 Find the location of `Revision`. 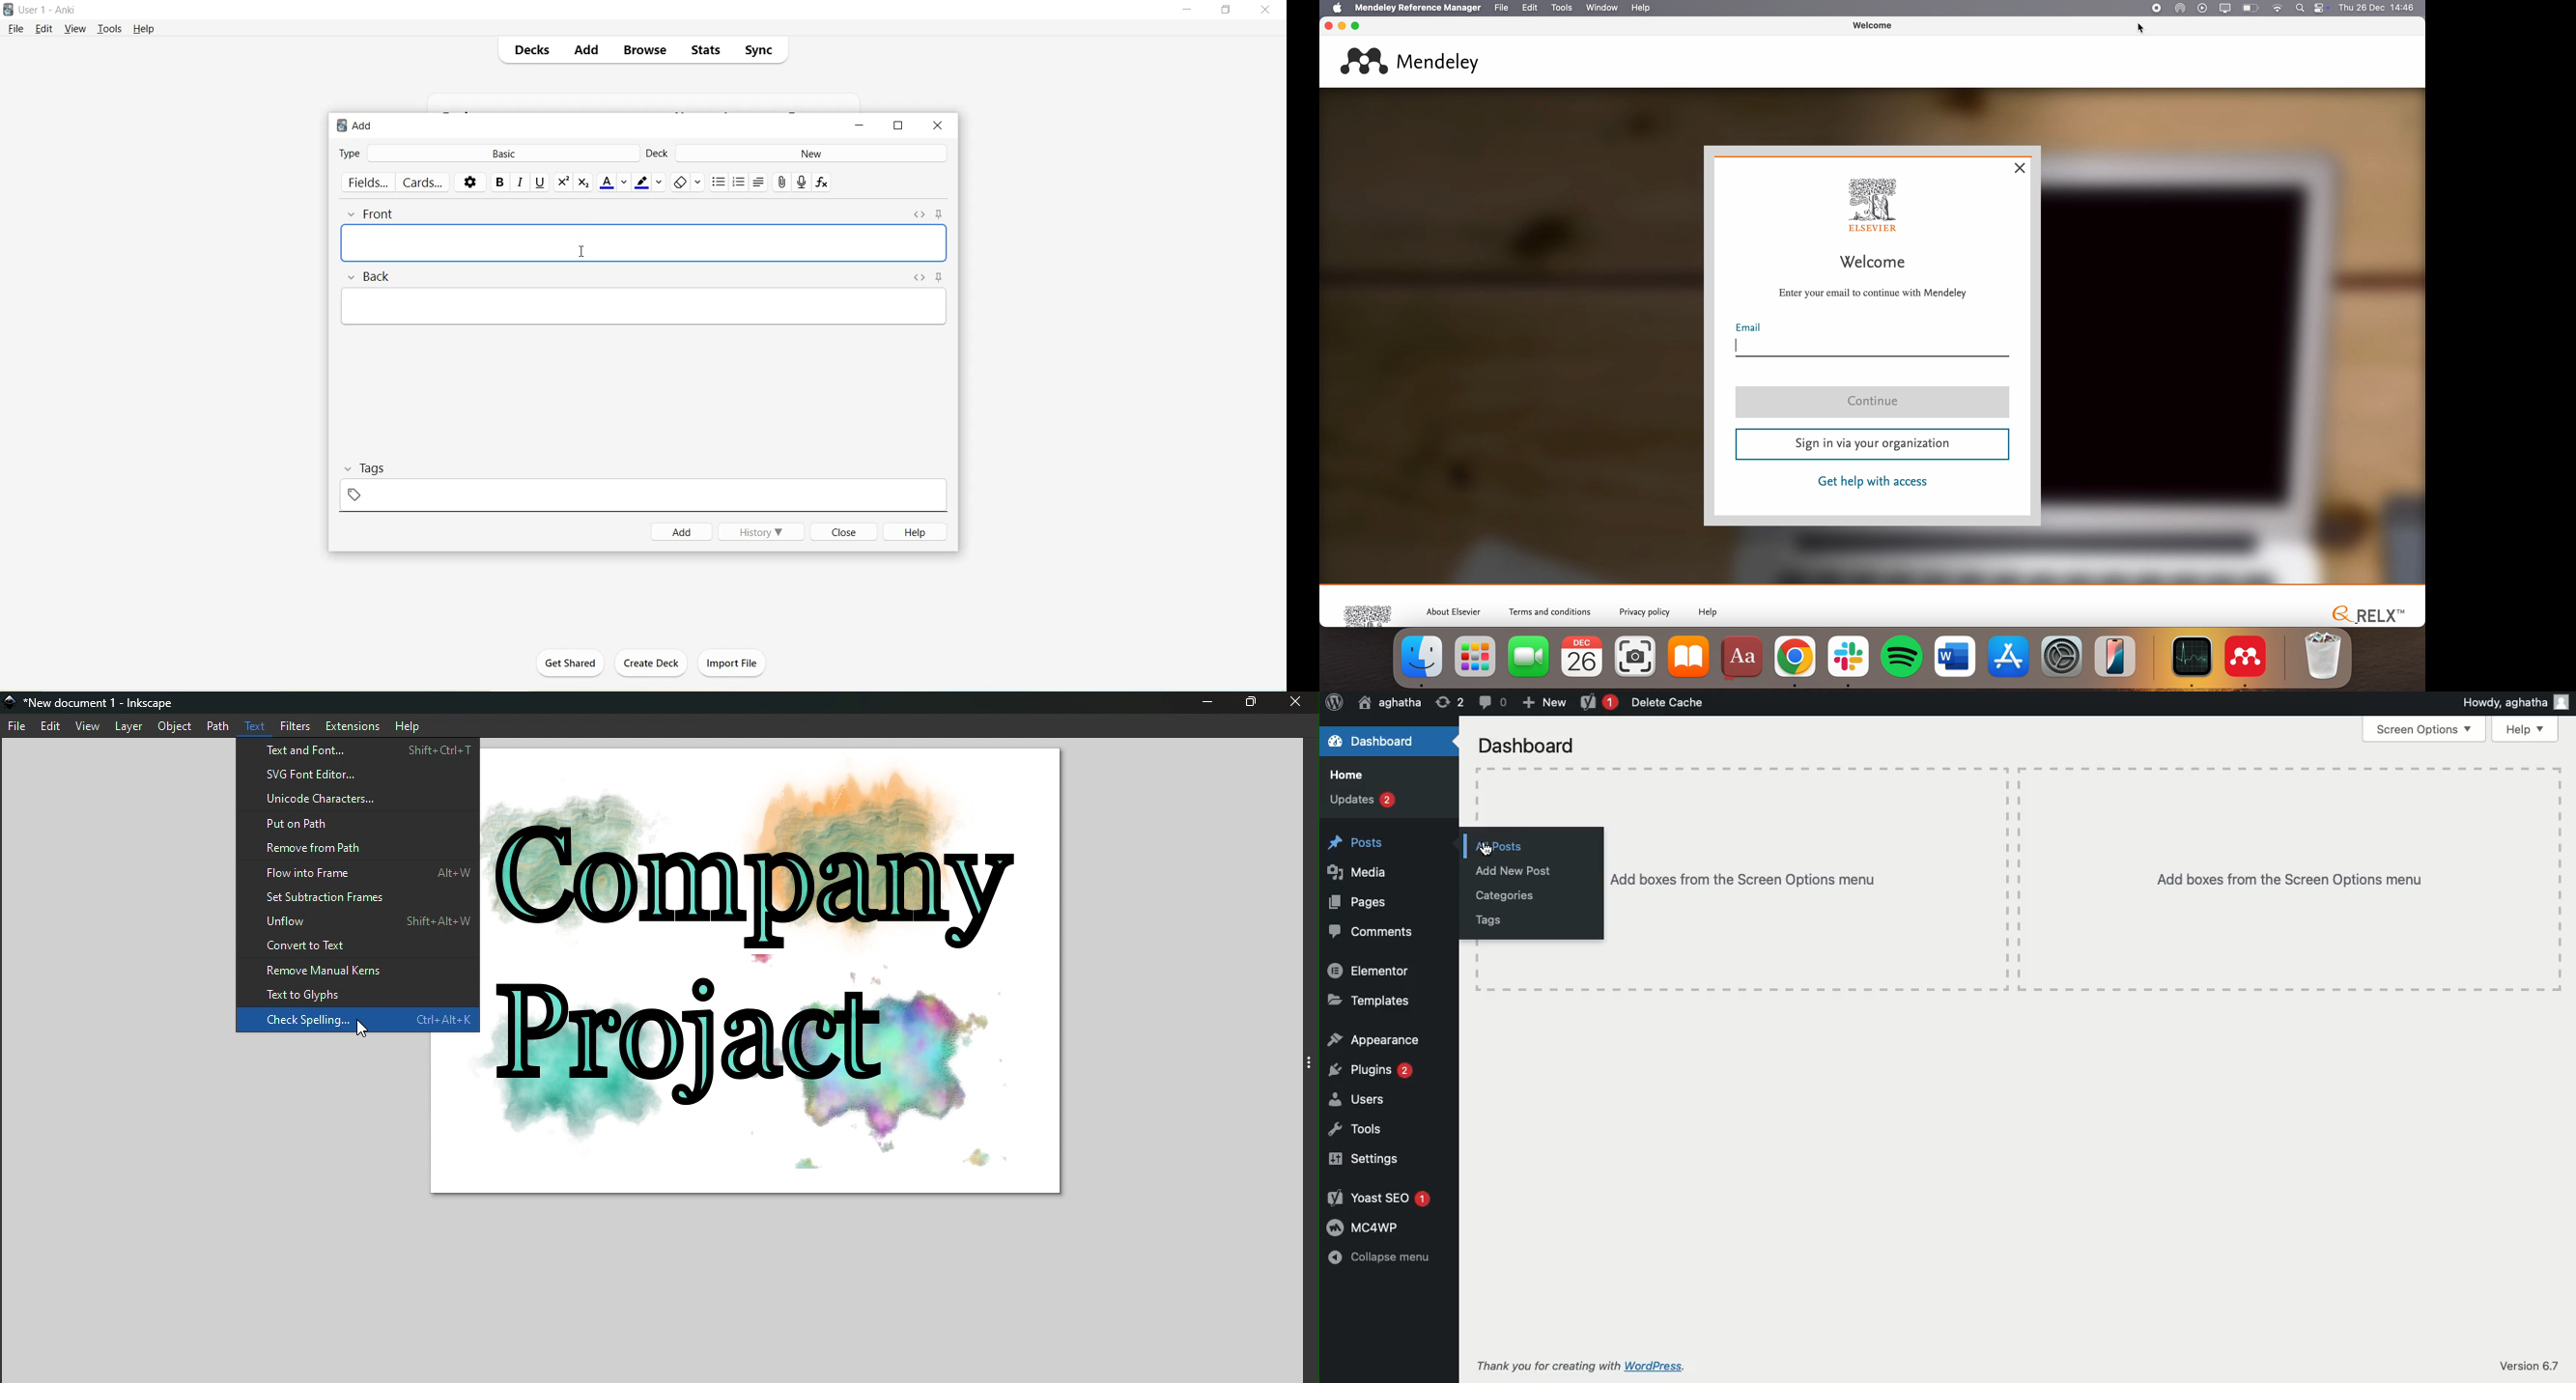

Revision is located at coordinates (1449, 702).